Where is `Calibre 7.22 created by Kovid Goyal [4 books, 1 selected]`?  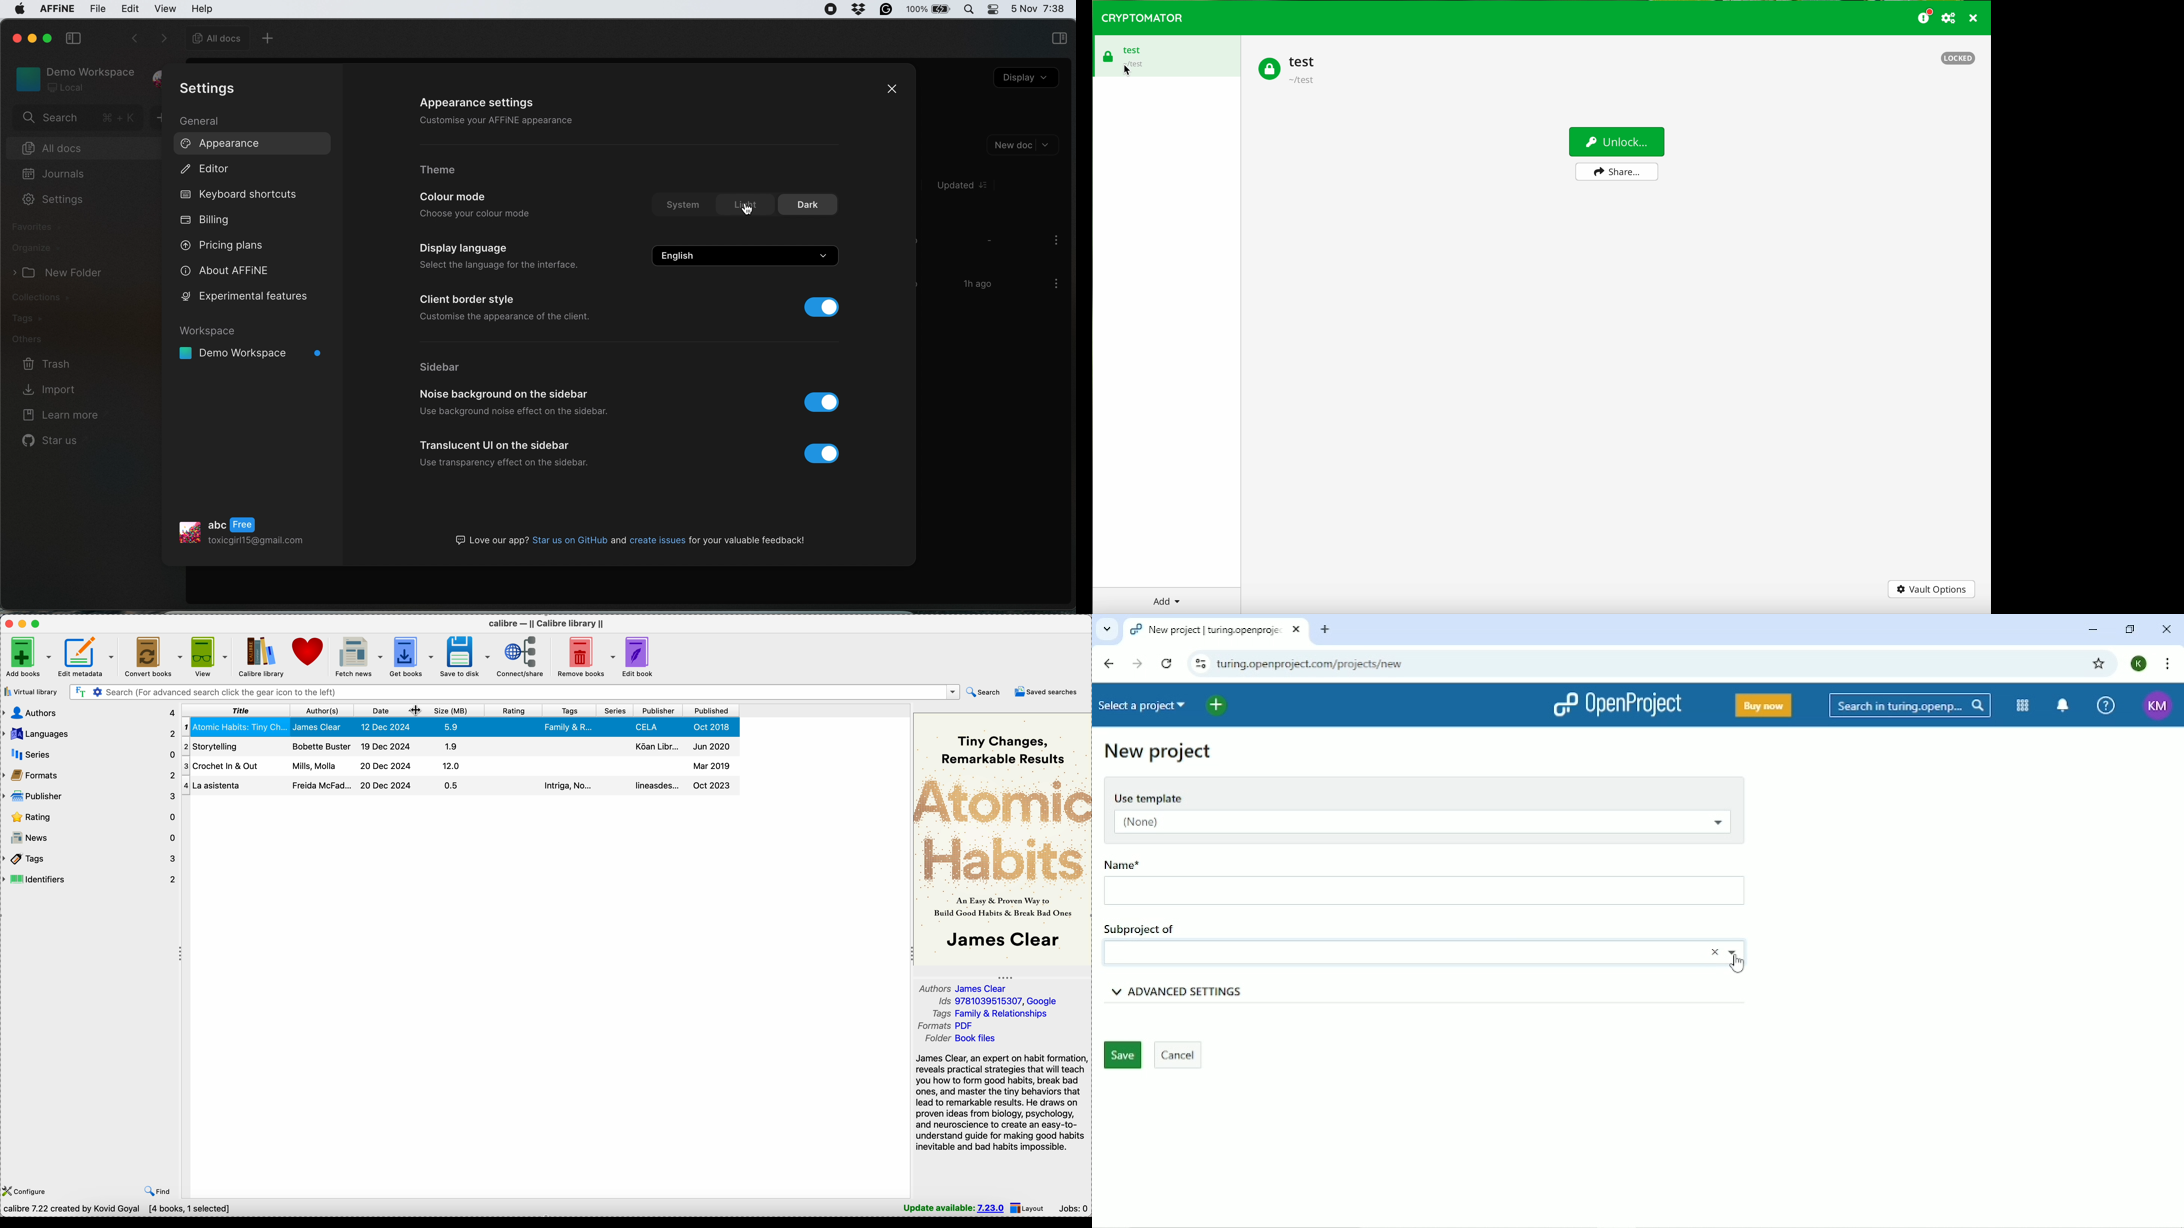 Calibre 7.22 created by Kovid Goyal [4 books, 1 selected] is located at coordinates (120, 1209).